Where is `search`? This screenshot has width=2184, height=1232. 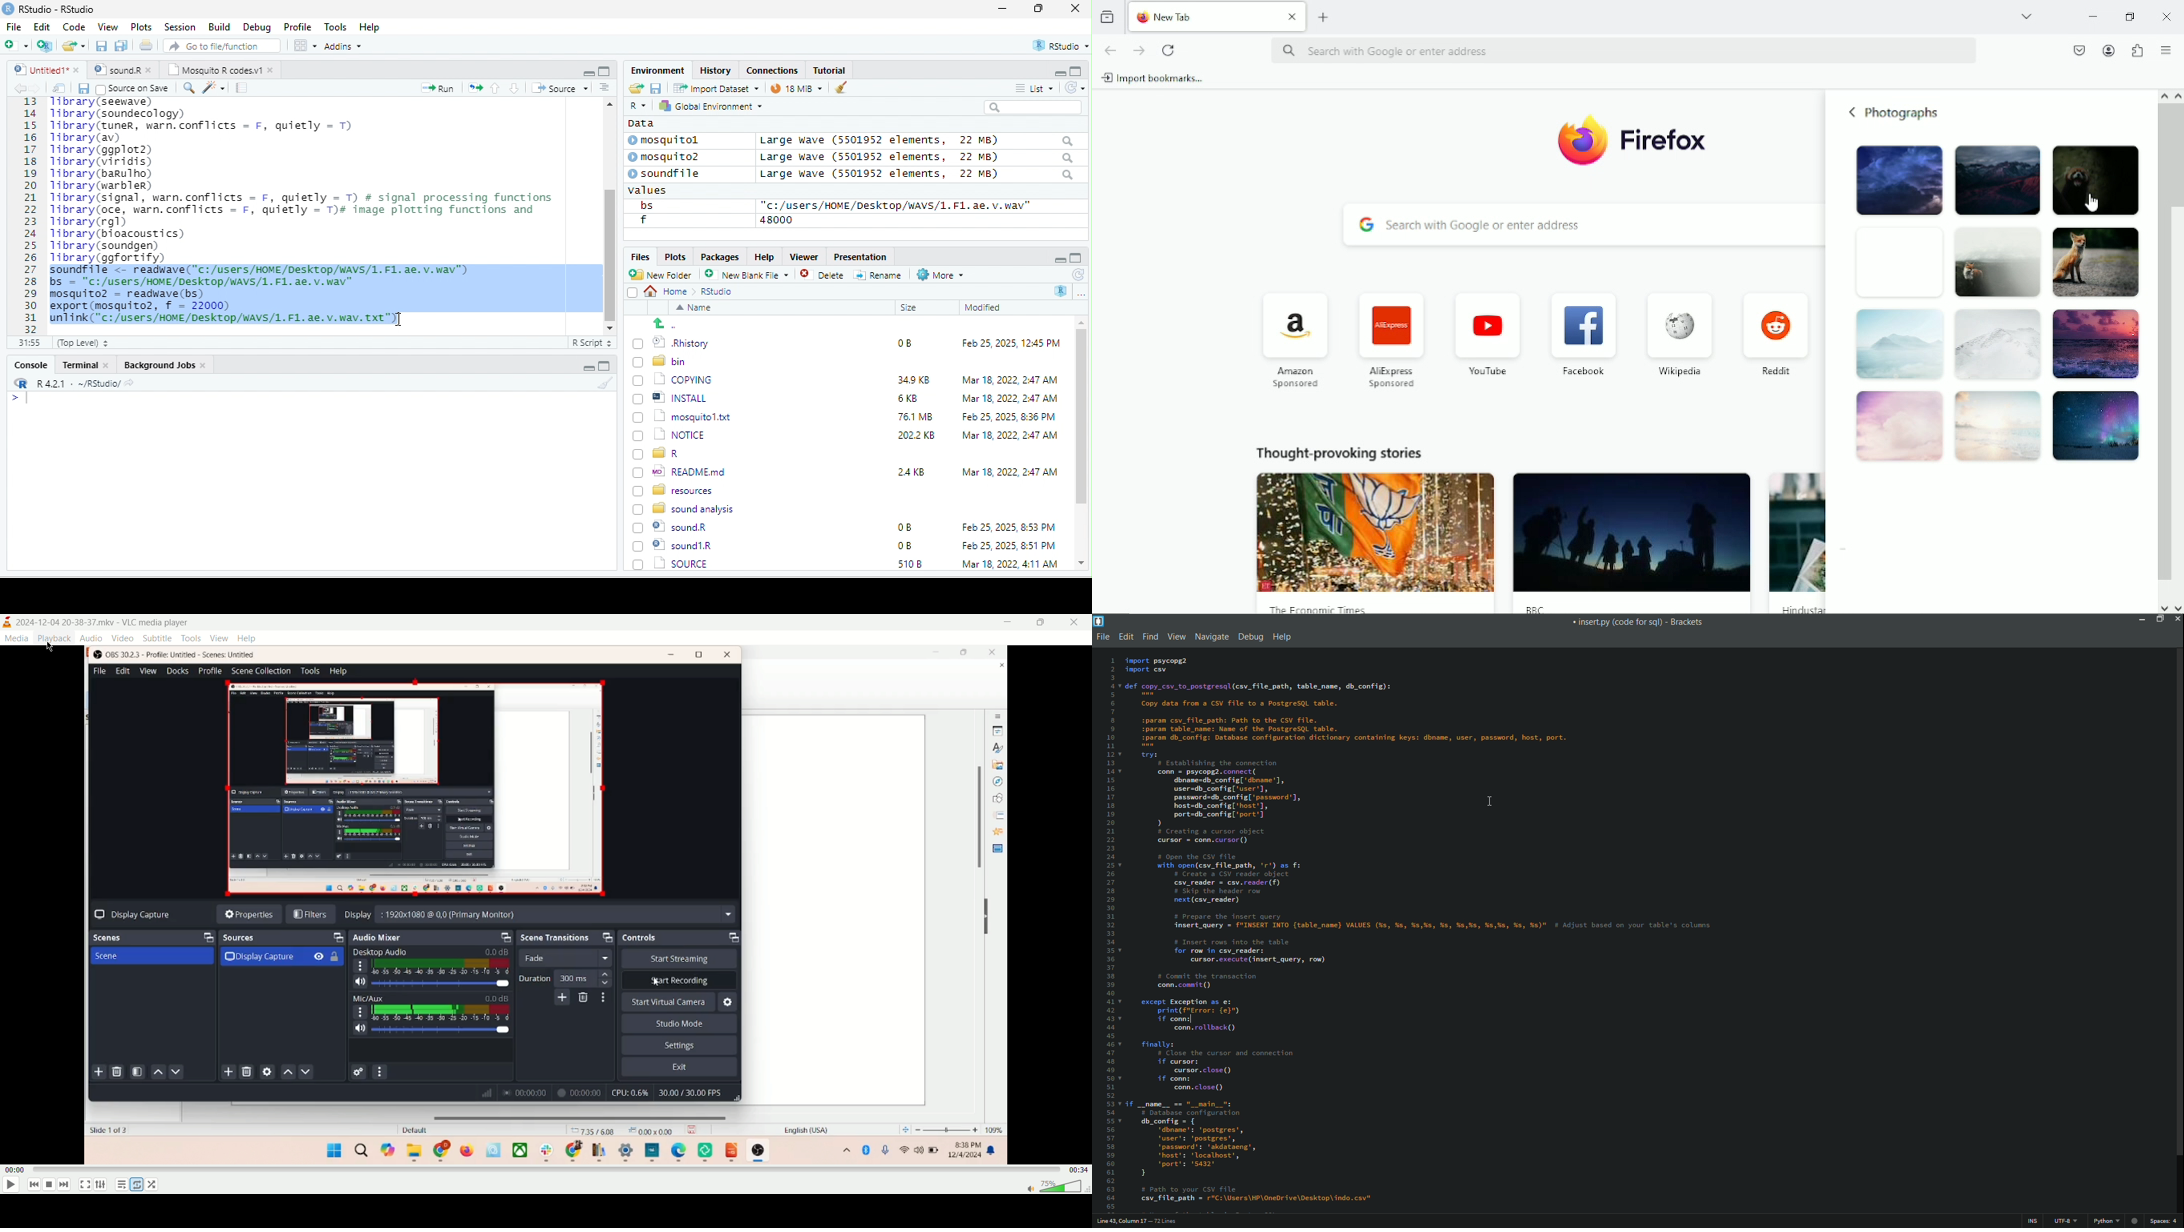
search is located at coordinates (188, 87).